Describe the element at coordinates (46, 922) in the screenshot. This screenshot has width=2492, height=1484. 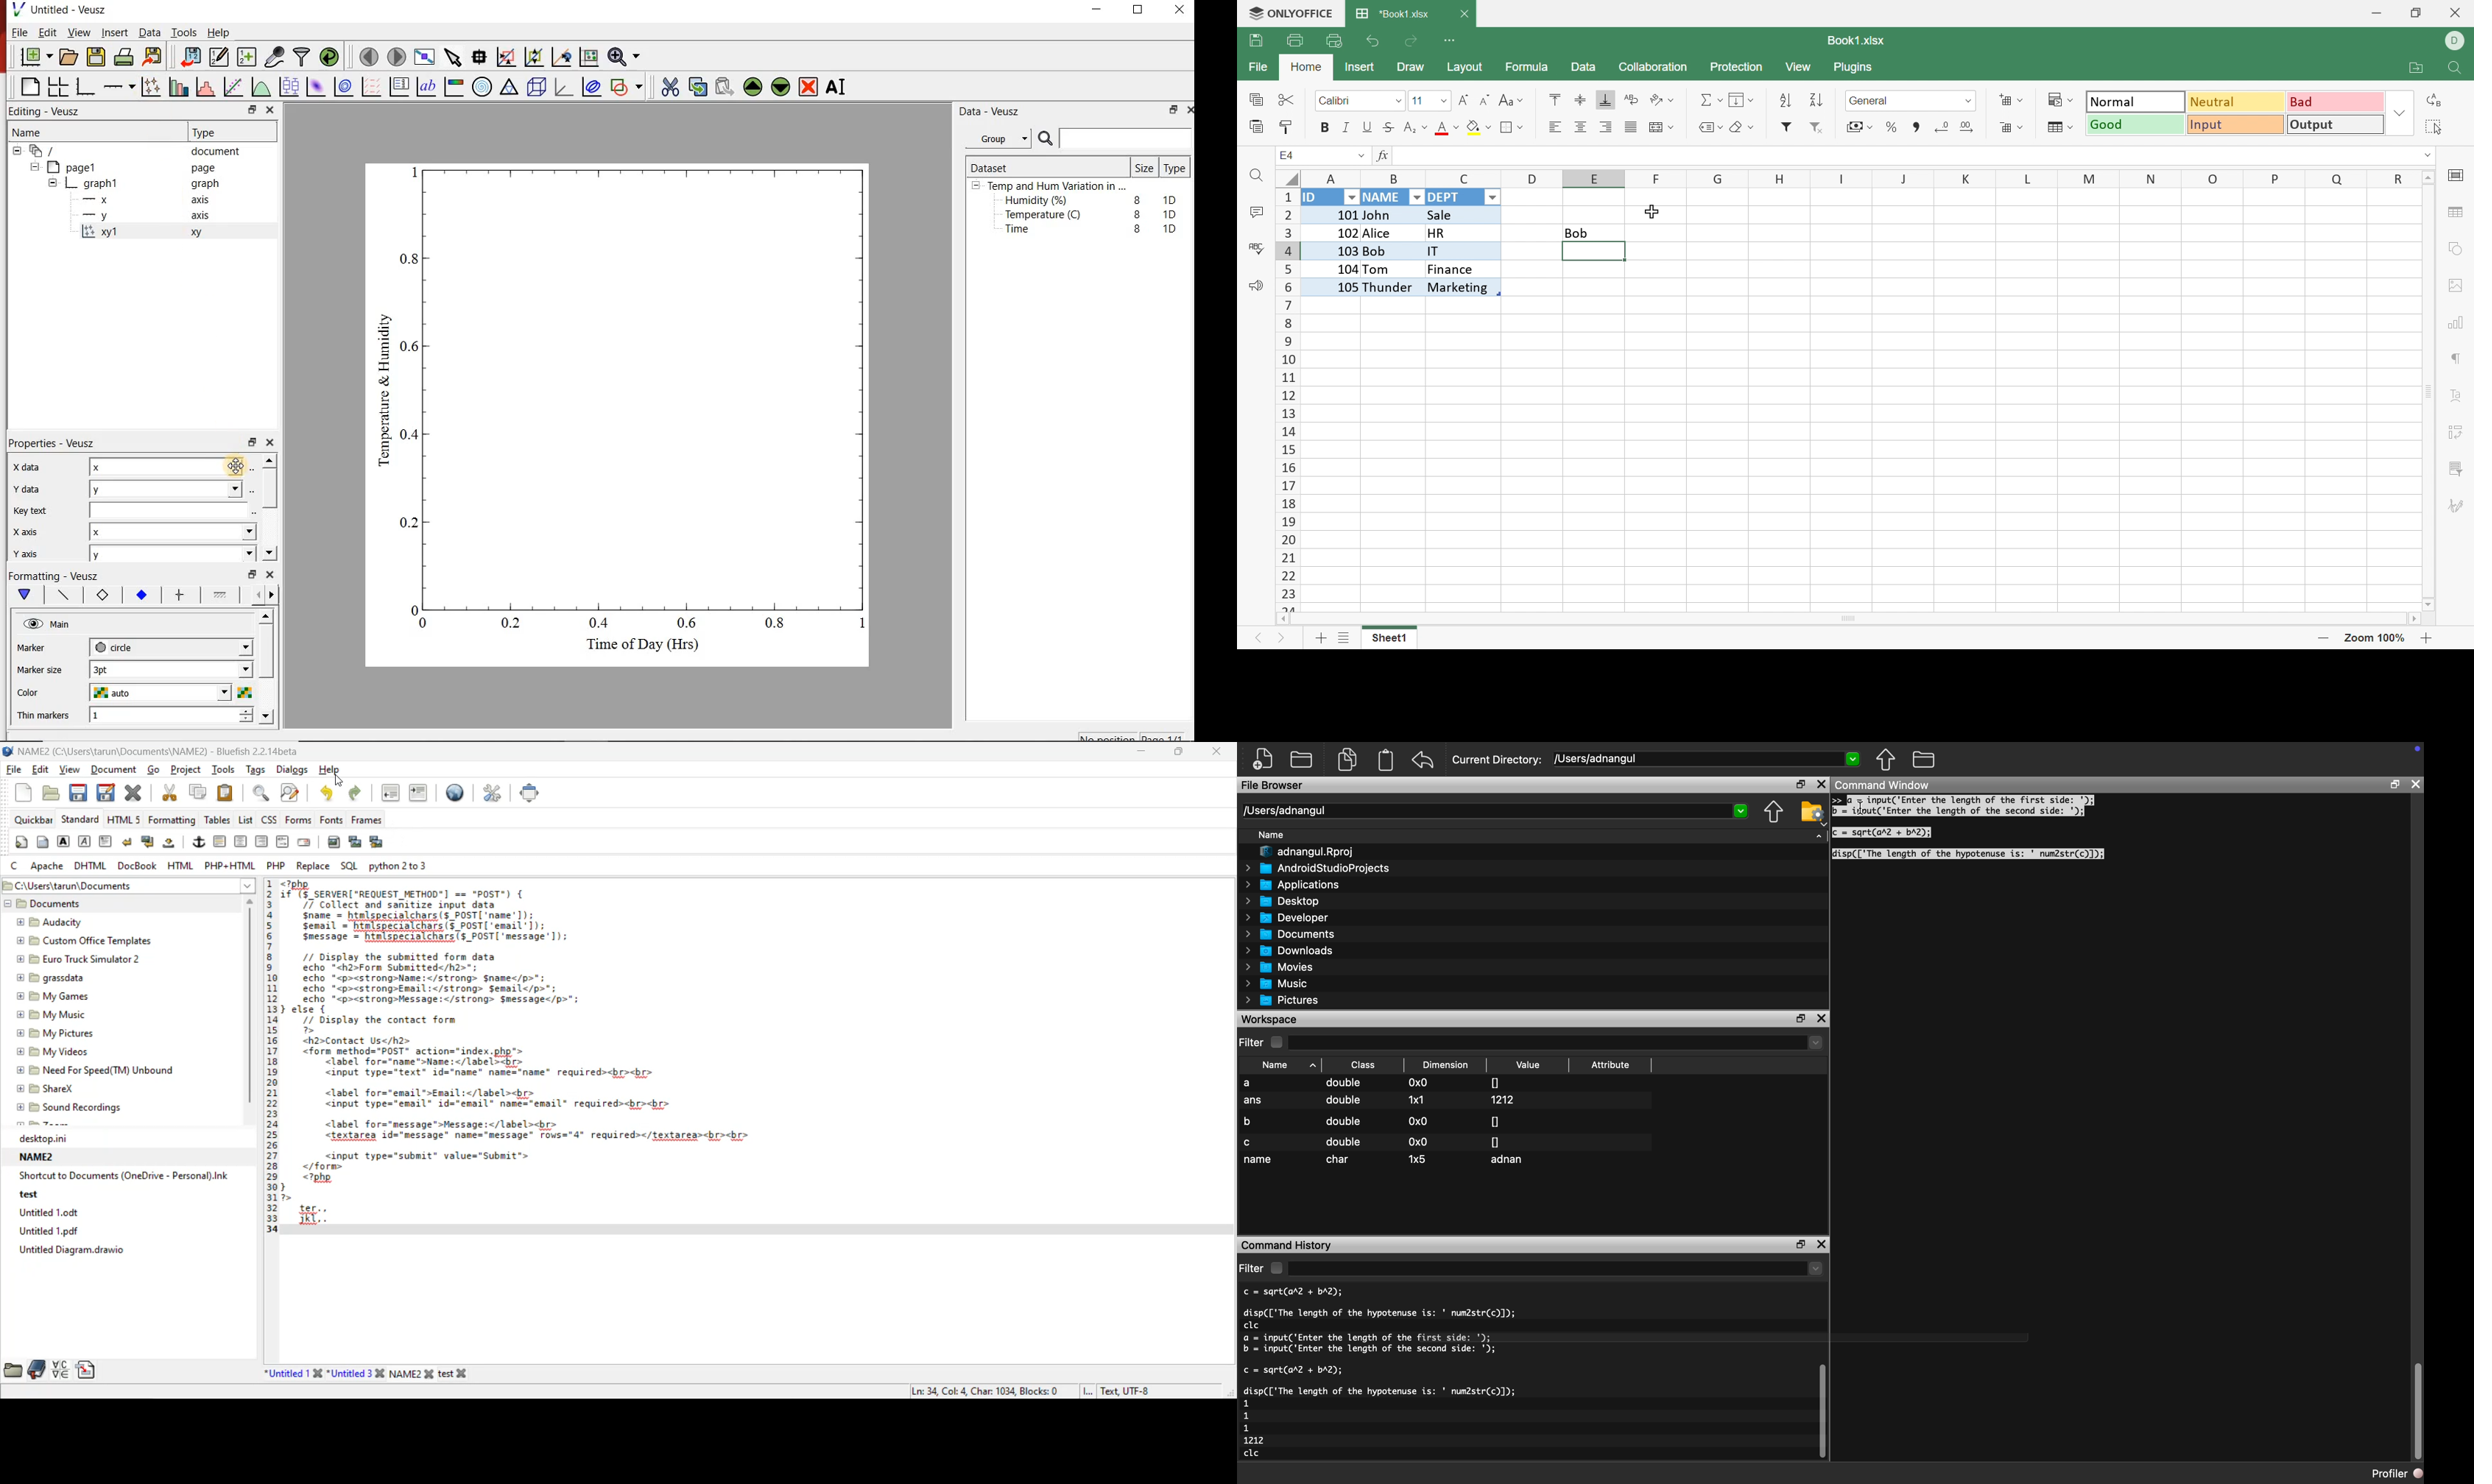
I see `Audacity` at that location.